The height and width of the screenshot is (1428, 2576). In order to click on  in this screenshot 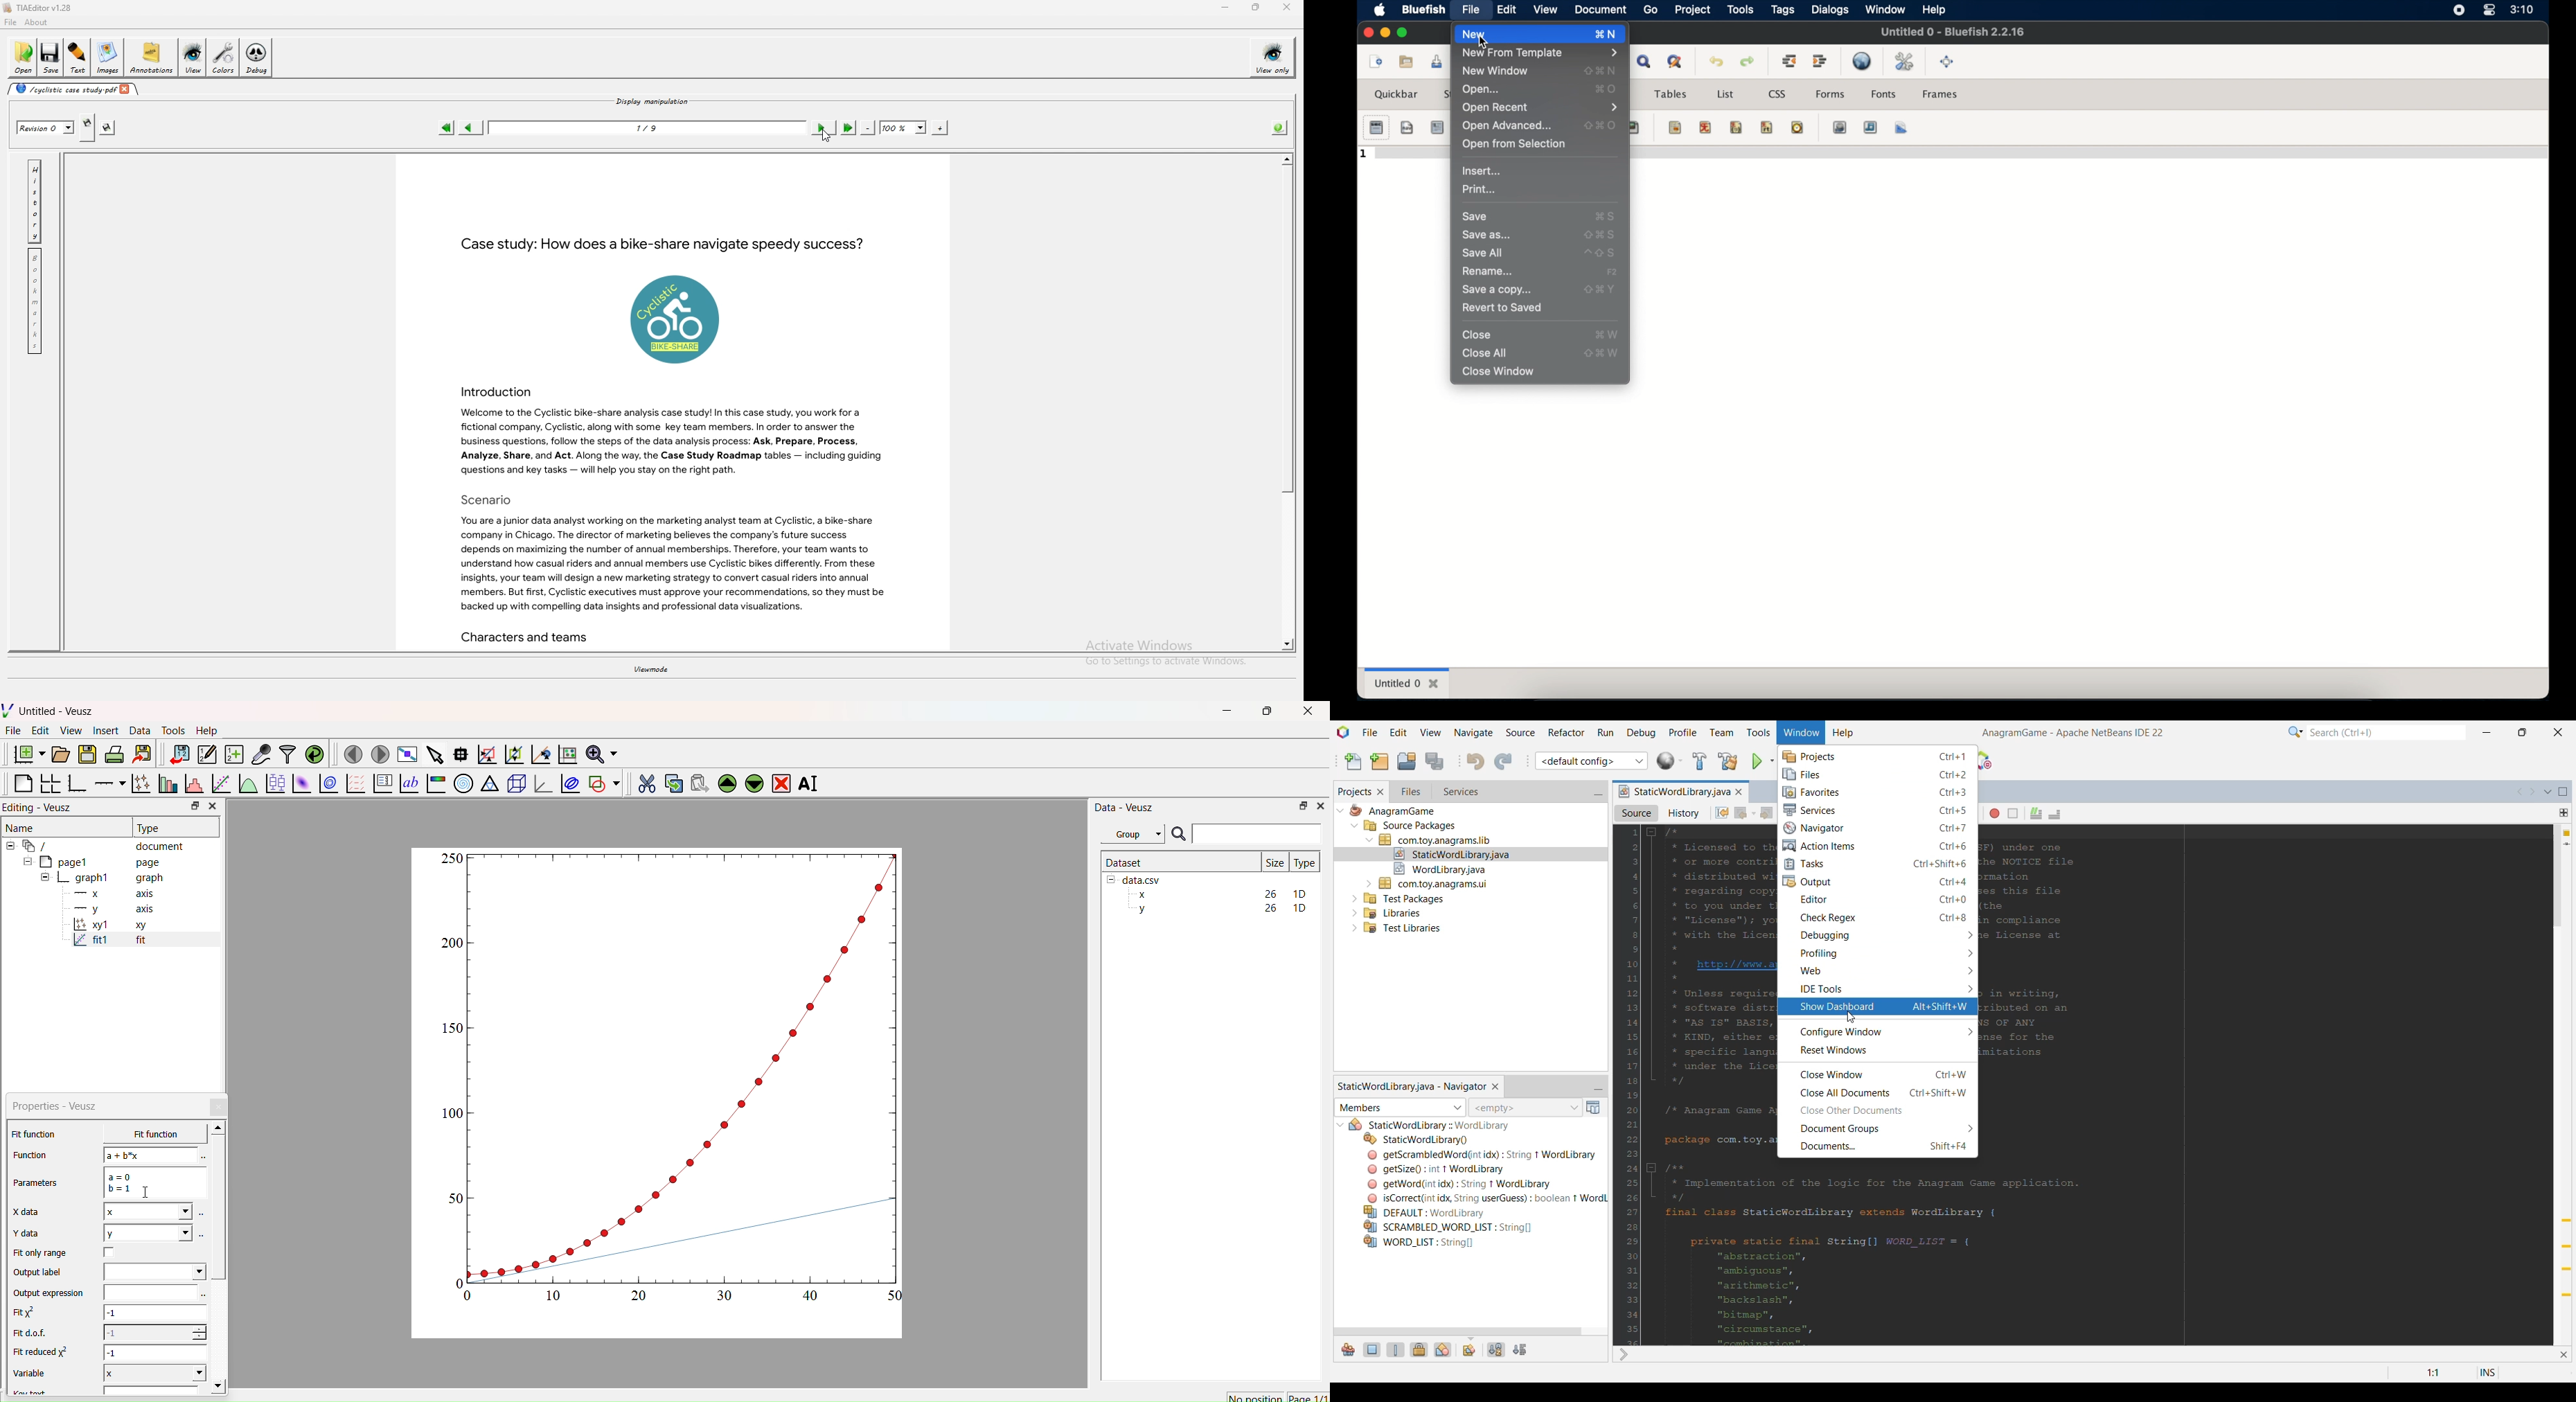, I will do `click(1405, 897)`.